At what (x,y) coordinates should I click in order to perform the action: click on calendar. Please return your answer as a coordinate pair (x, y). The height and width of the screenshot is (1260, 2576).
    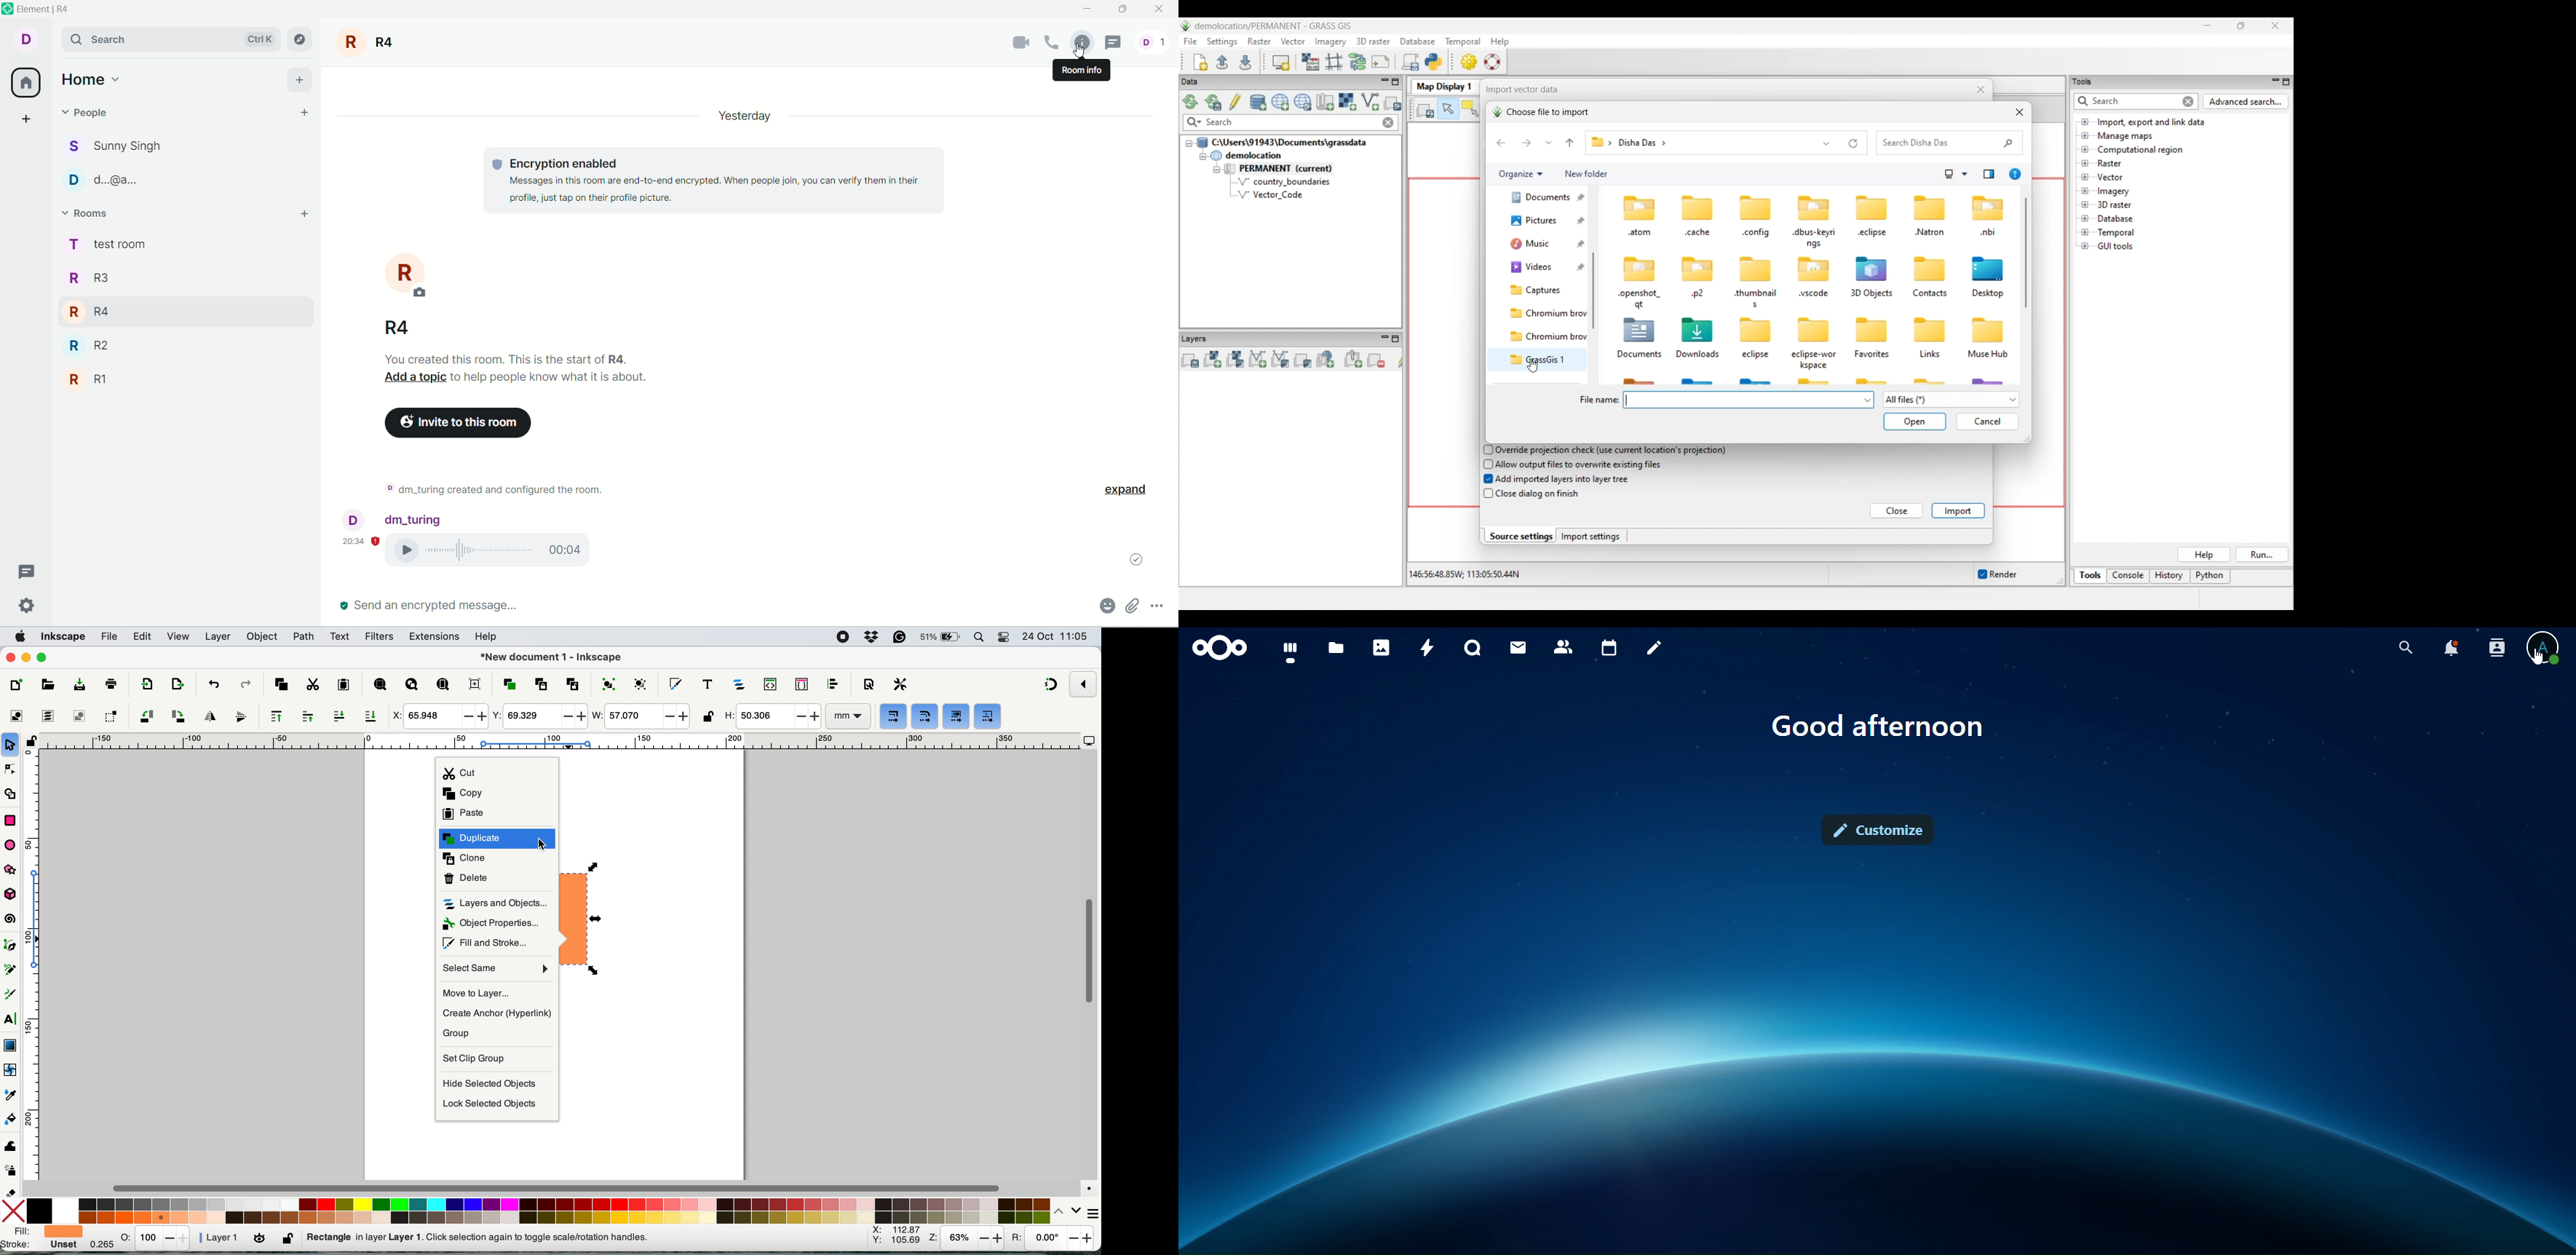
    Looking at the image, I should click on (1611, 649).